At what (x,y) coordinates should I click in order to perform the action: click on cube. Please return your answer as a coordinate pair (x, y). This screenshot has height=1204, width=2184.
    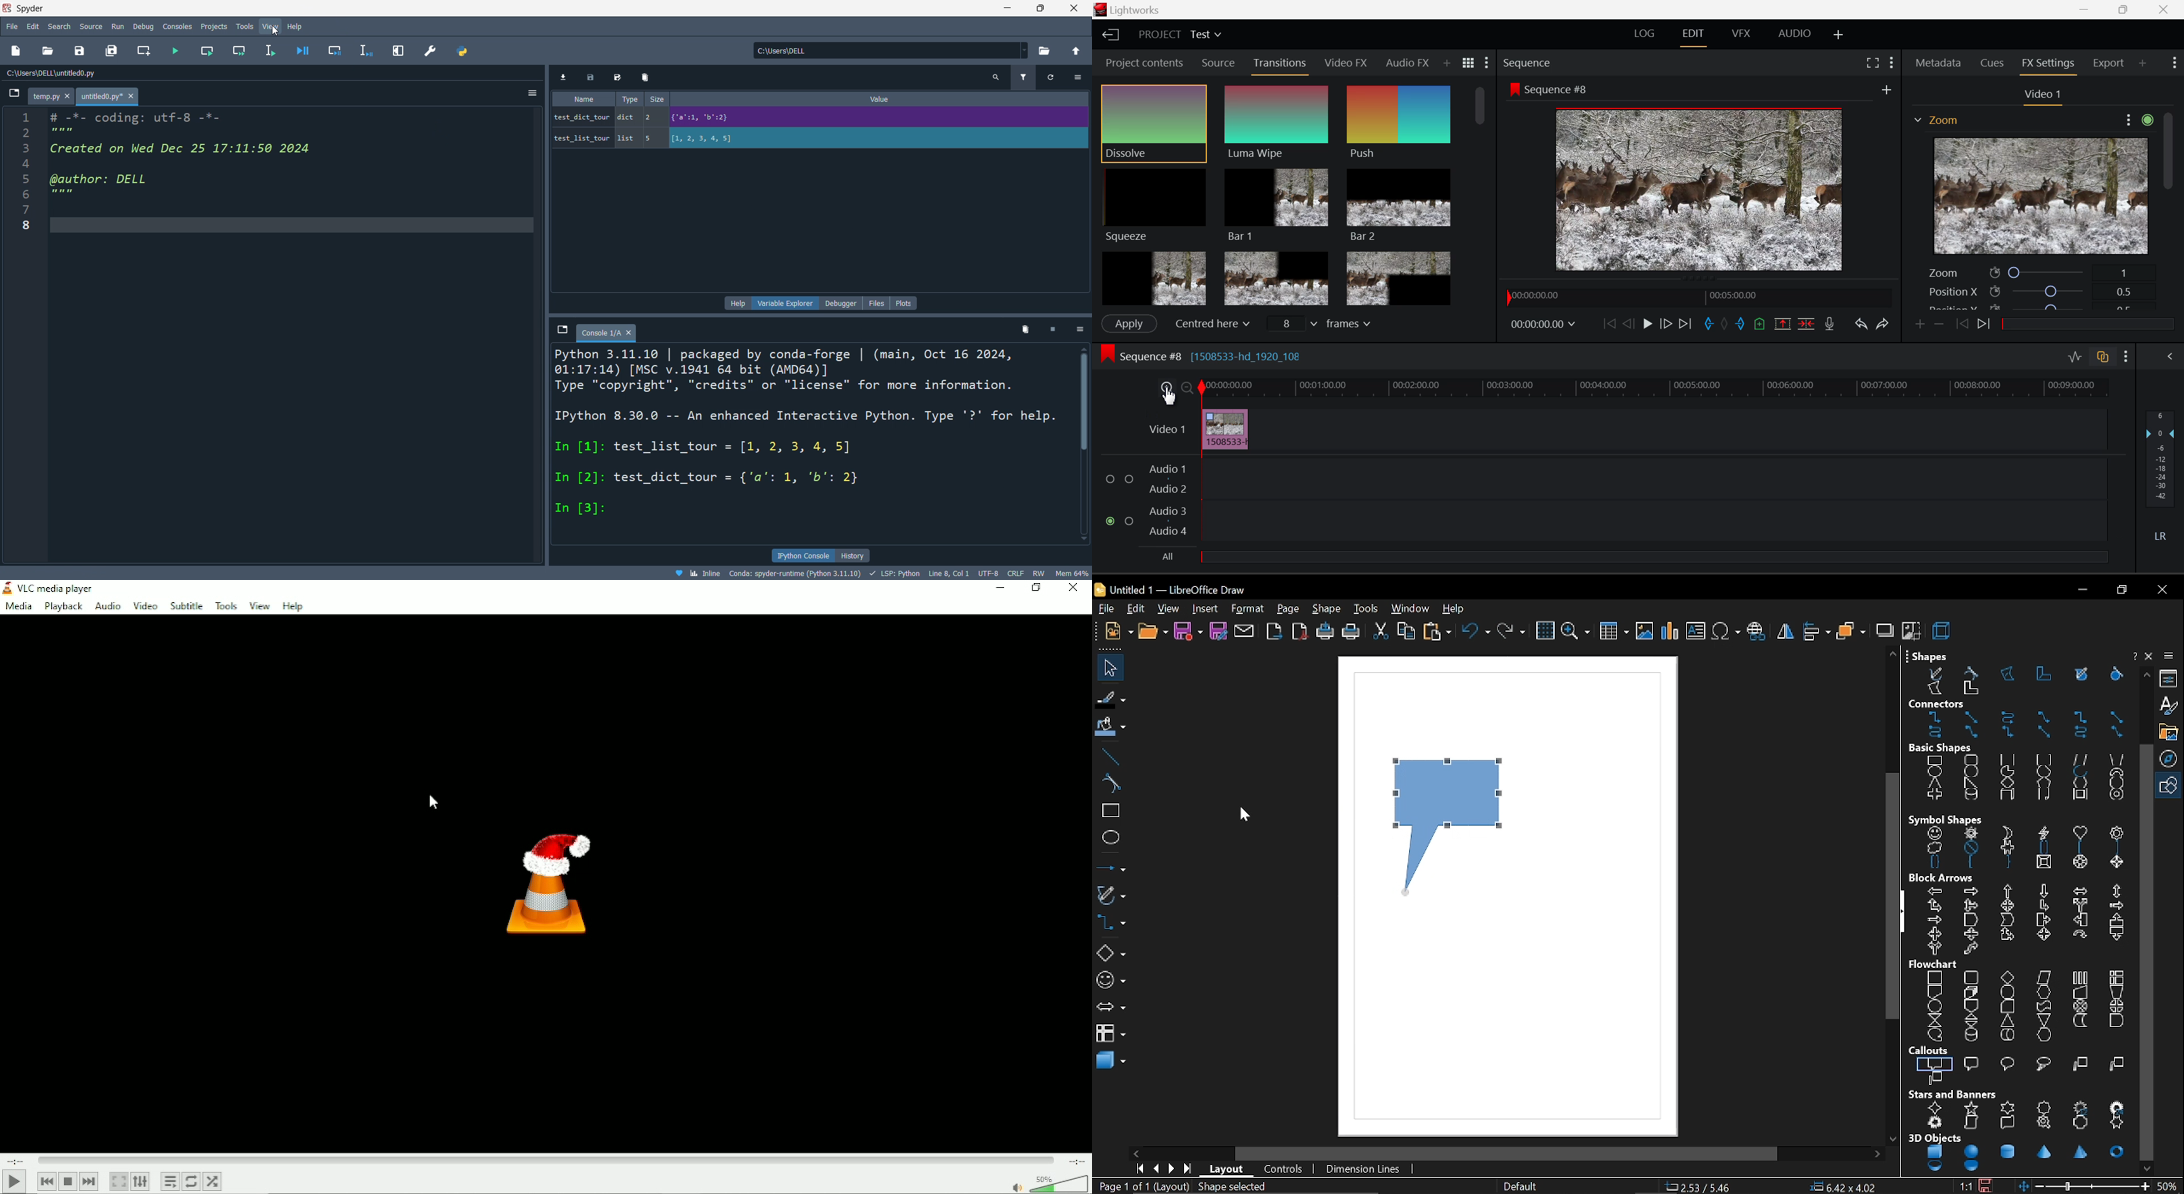
    Looking at the image, I should click on (1936, 1152).